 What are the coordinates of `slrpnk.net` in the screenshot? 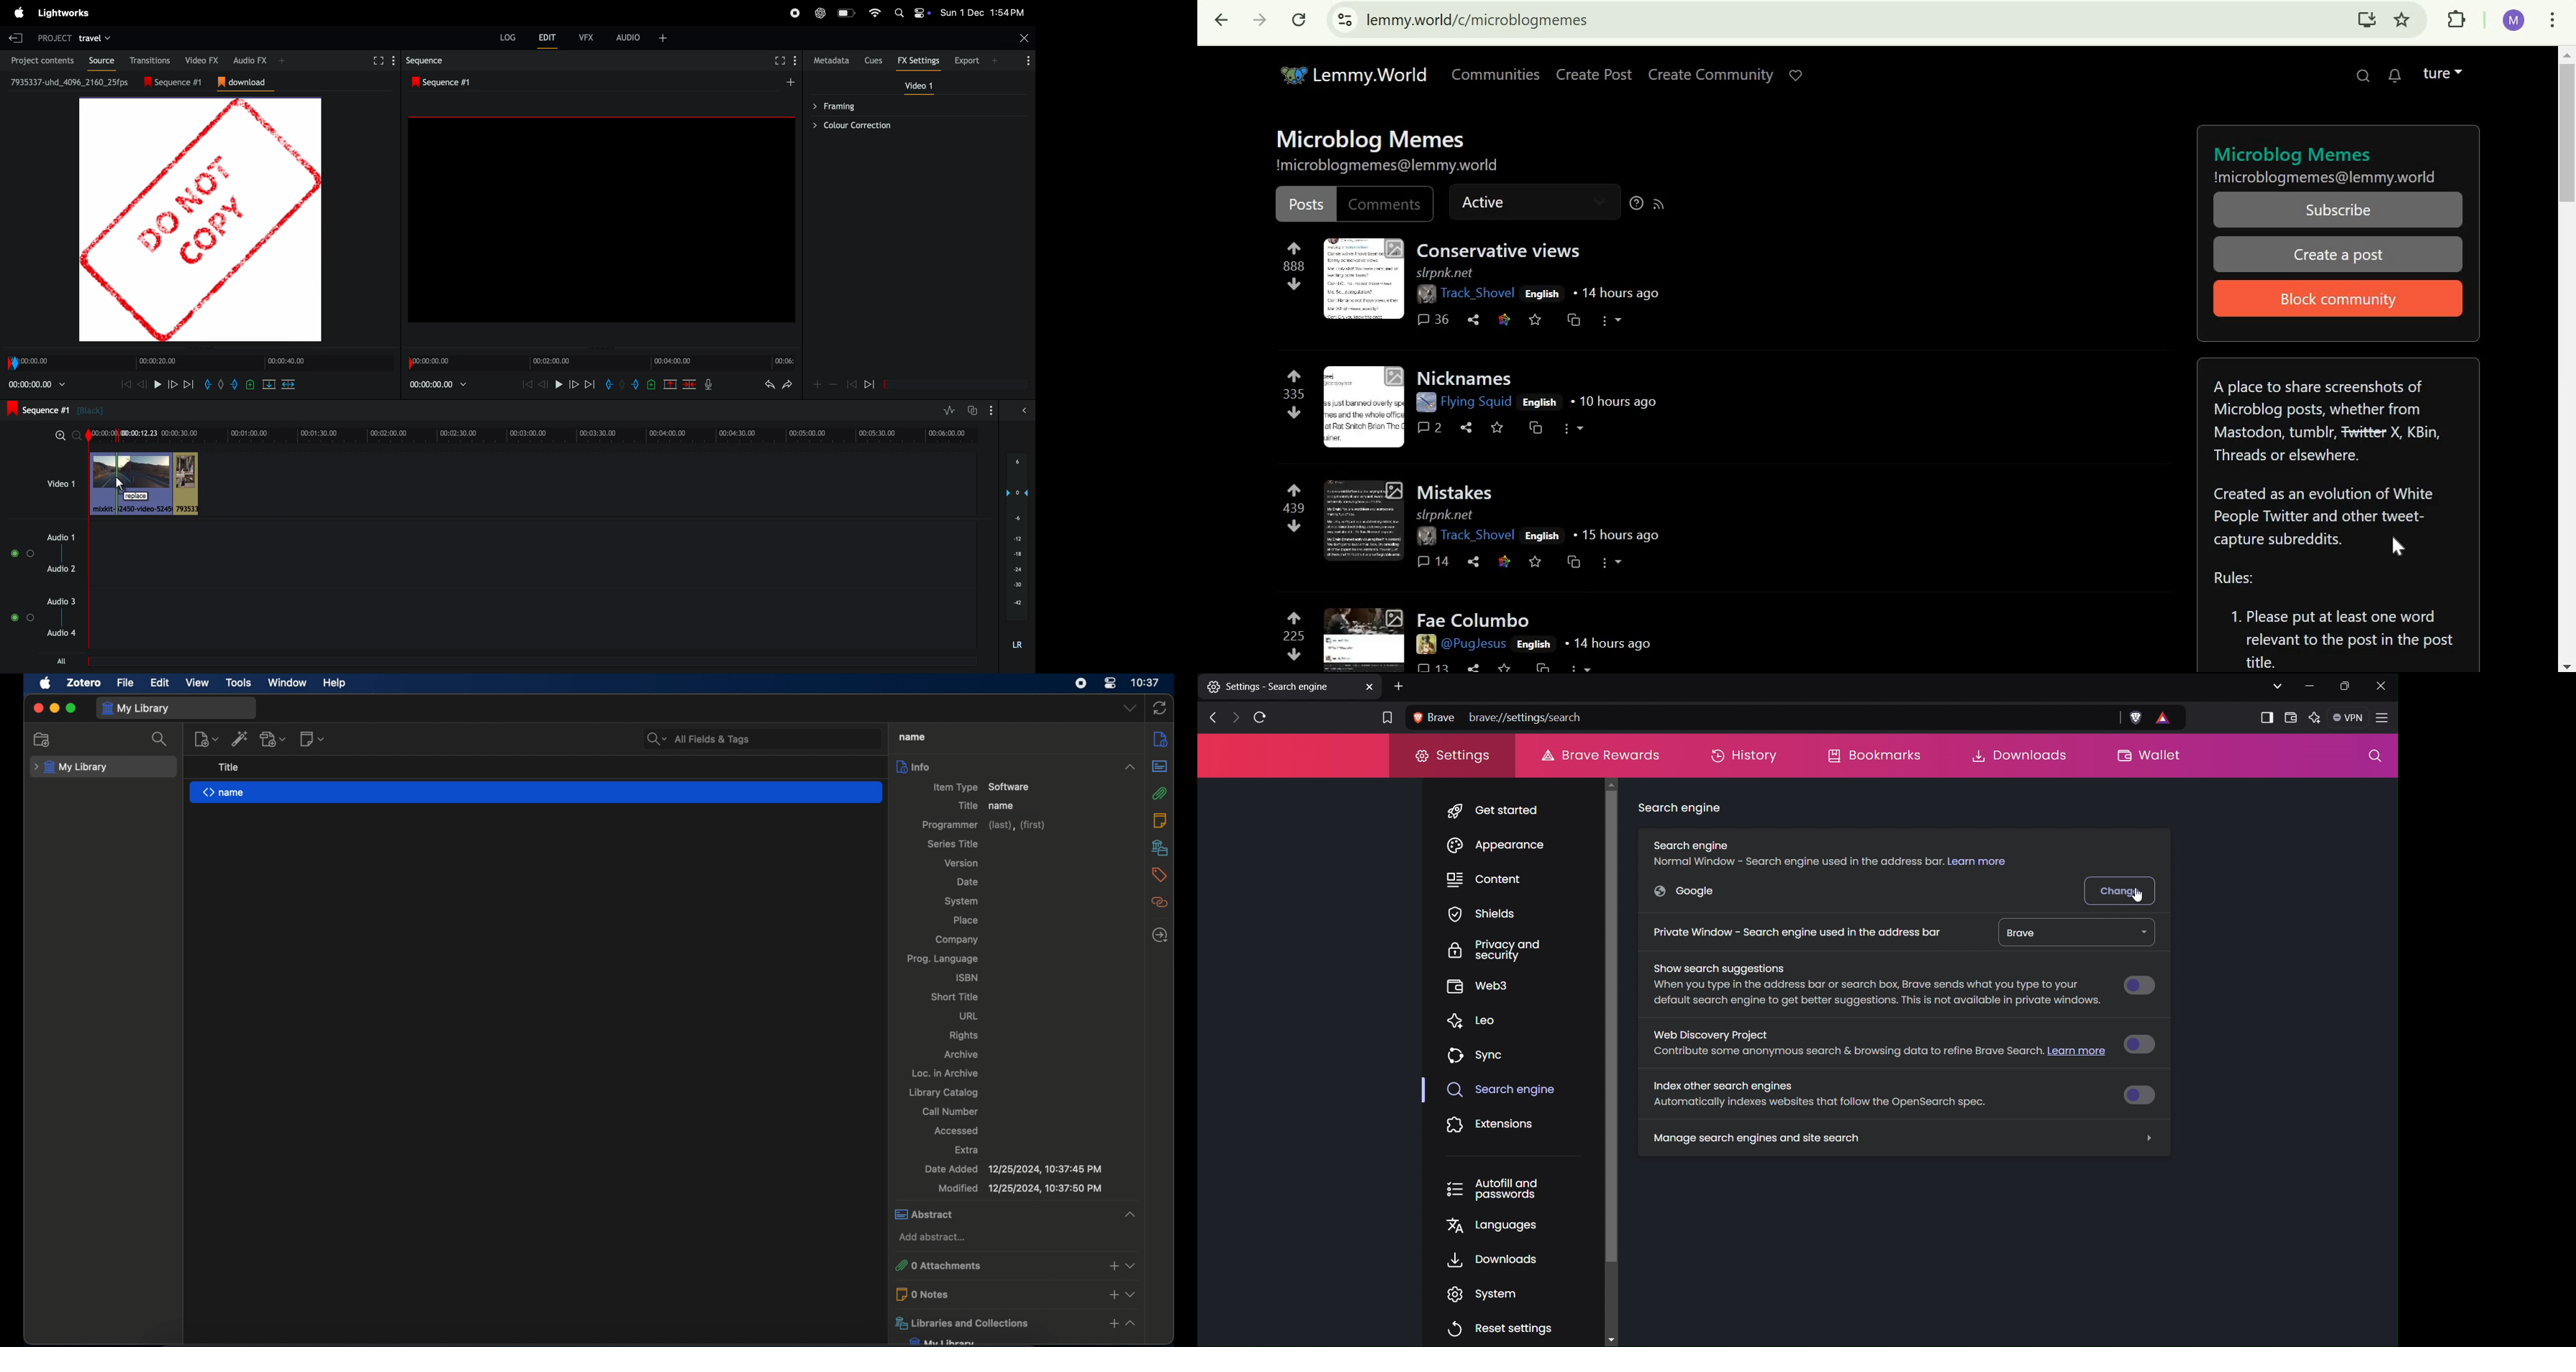 It's located at (1445, 273).